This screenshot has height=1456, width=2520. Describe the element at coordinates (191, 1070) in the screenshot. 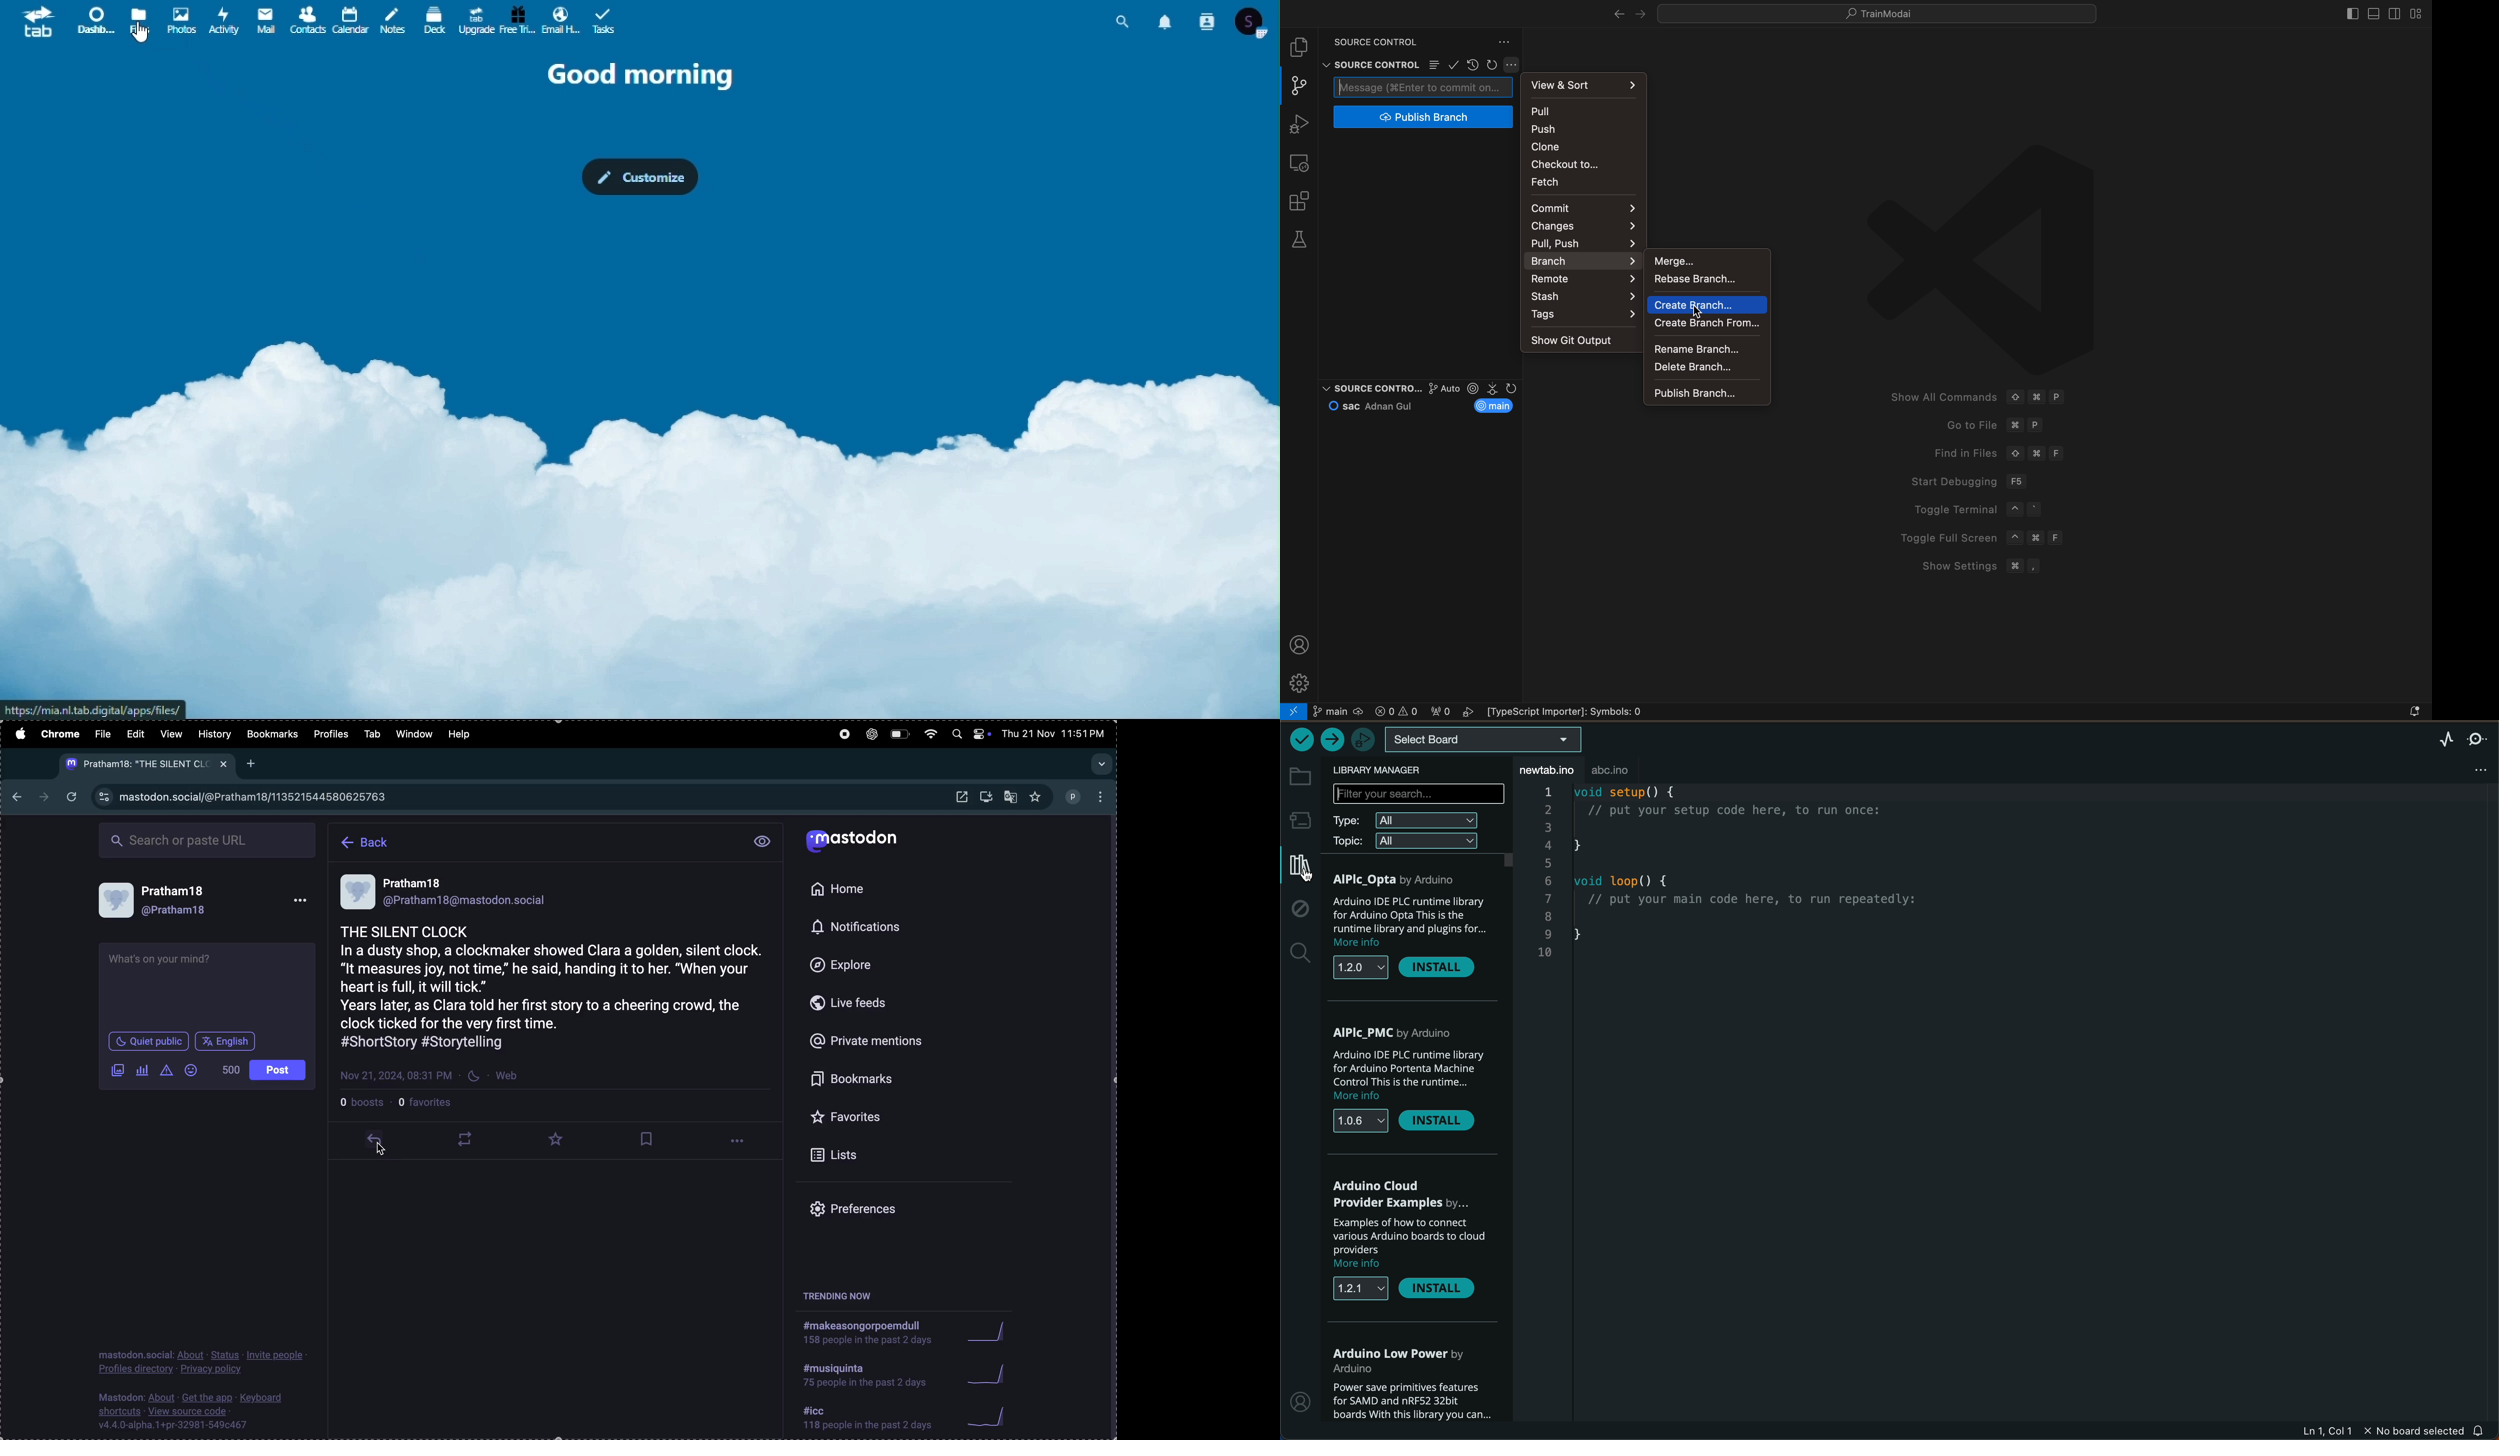

I see `add emoji` at that location.